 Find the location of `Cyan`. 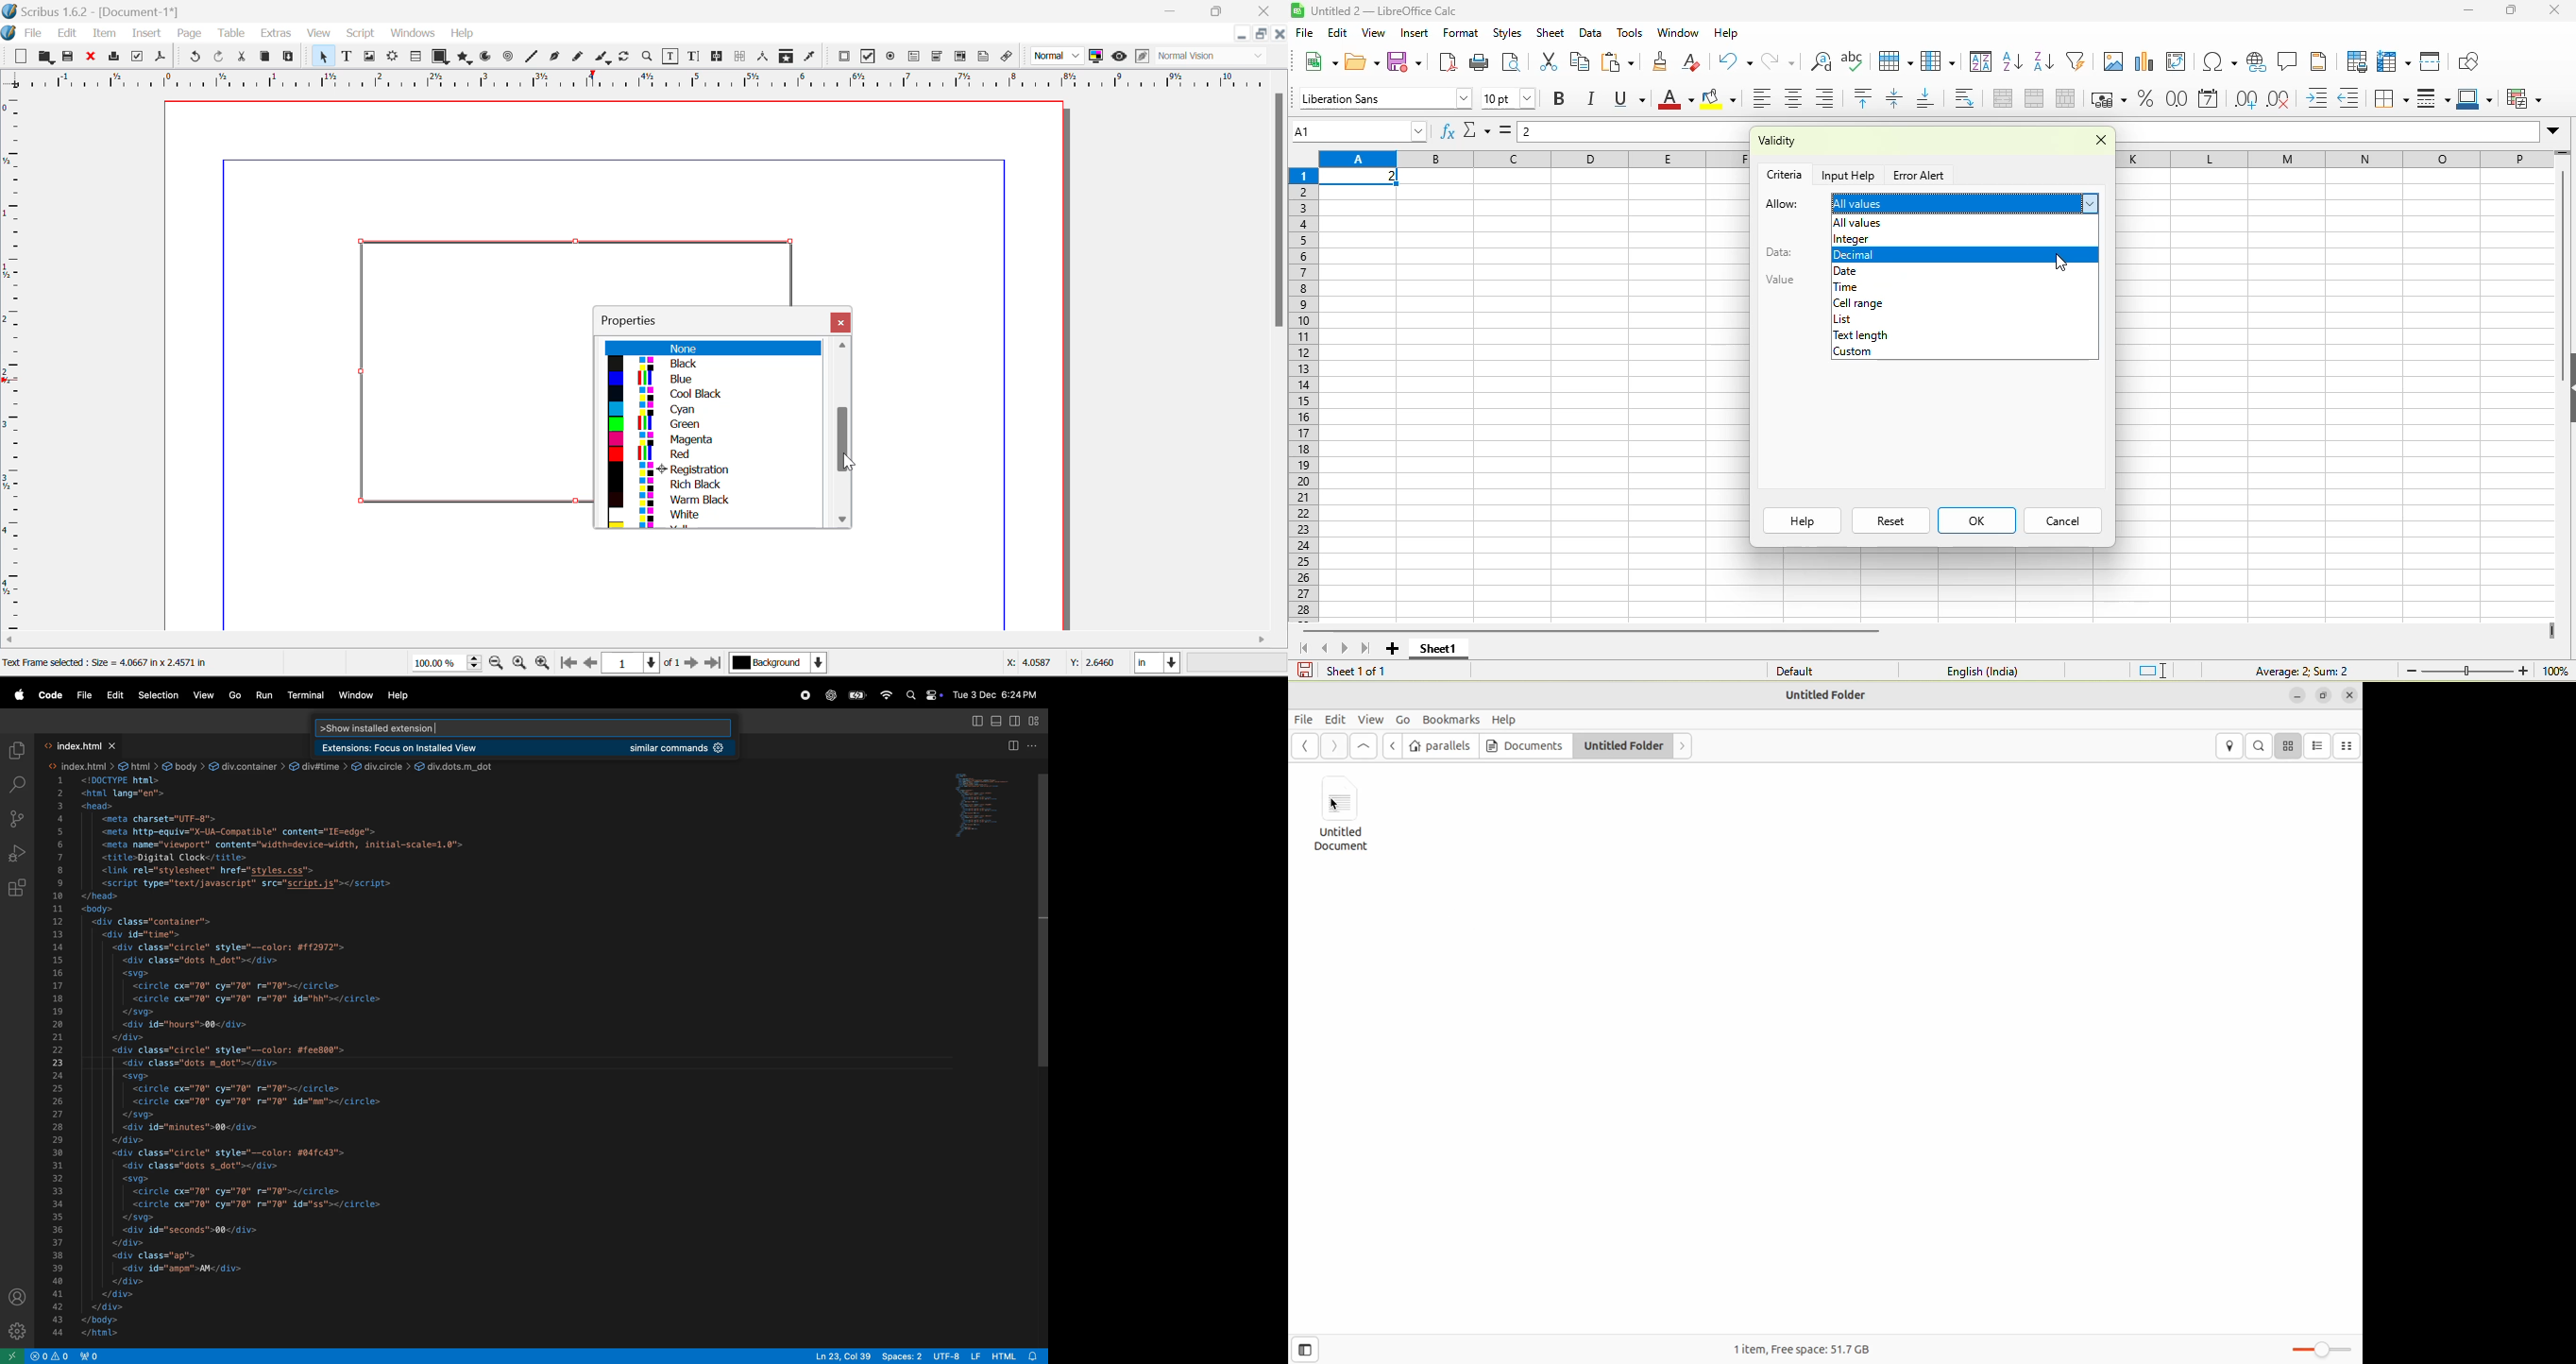

Cyan is located at coordinates (712, 409).